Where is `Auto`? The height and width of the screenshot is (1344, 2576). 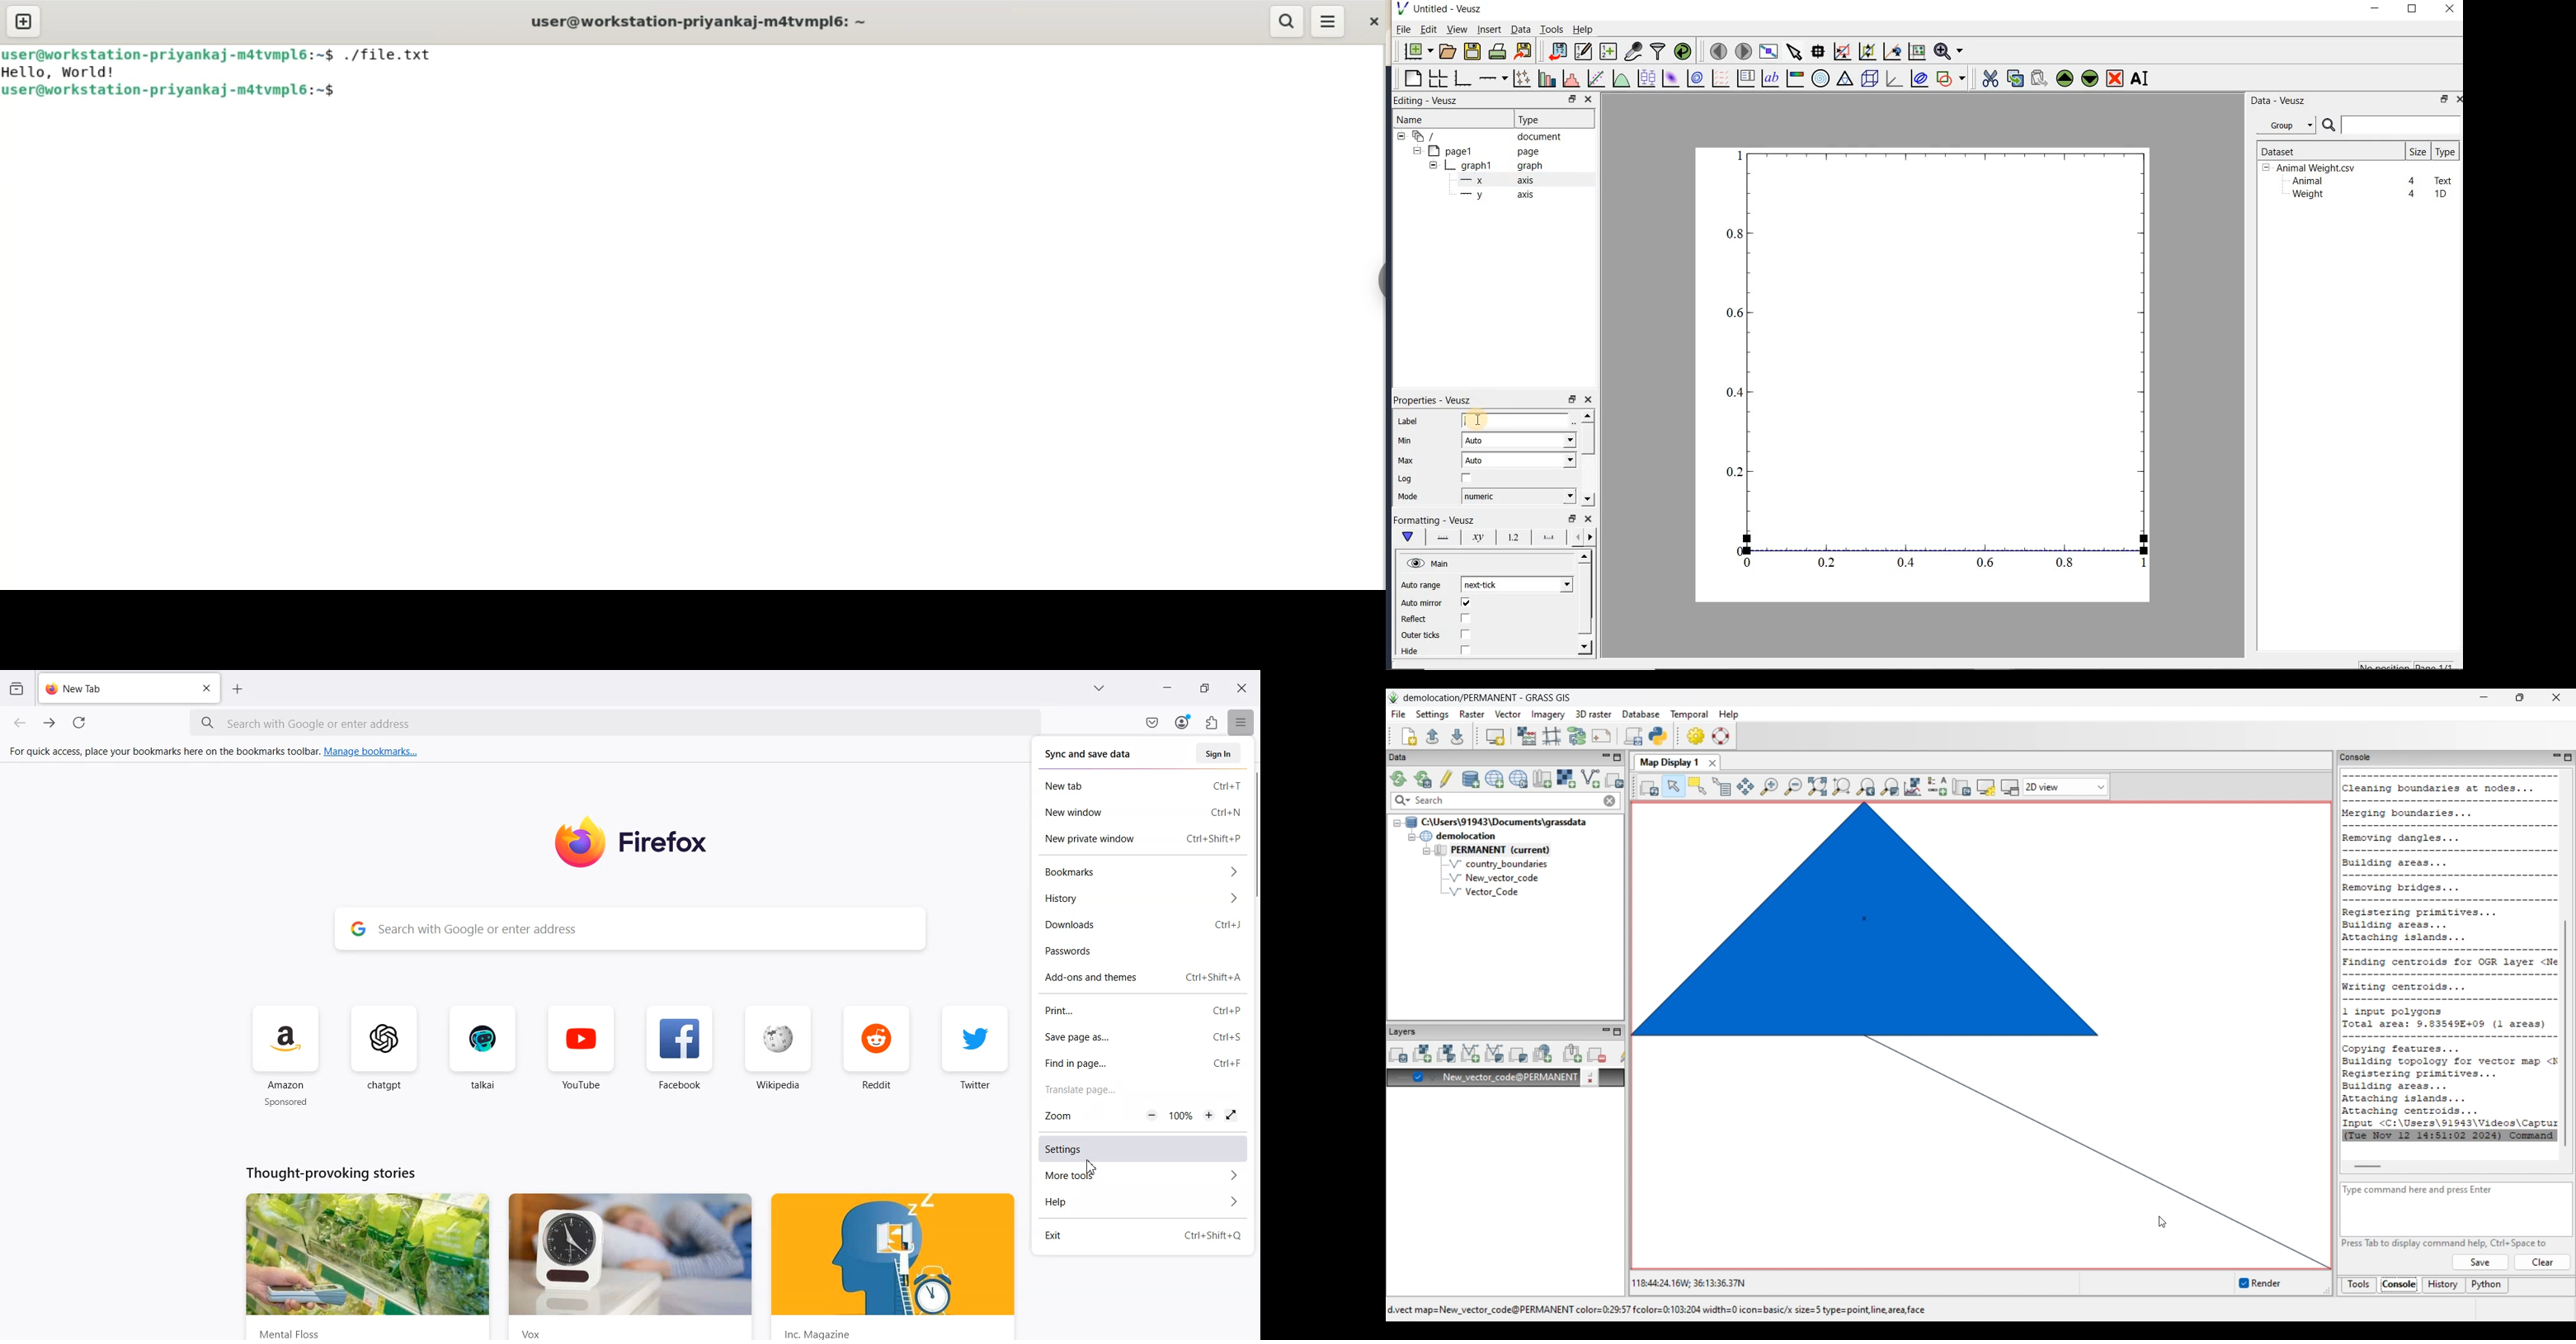 Auto is located at coordinates (1519, 460).